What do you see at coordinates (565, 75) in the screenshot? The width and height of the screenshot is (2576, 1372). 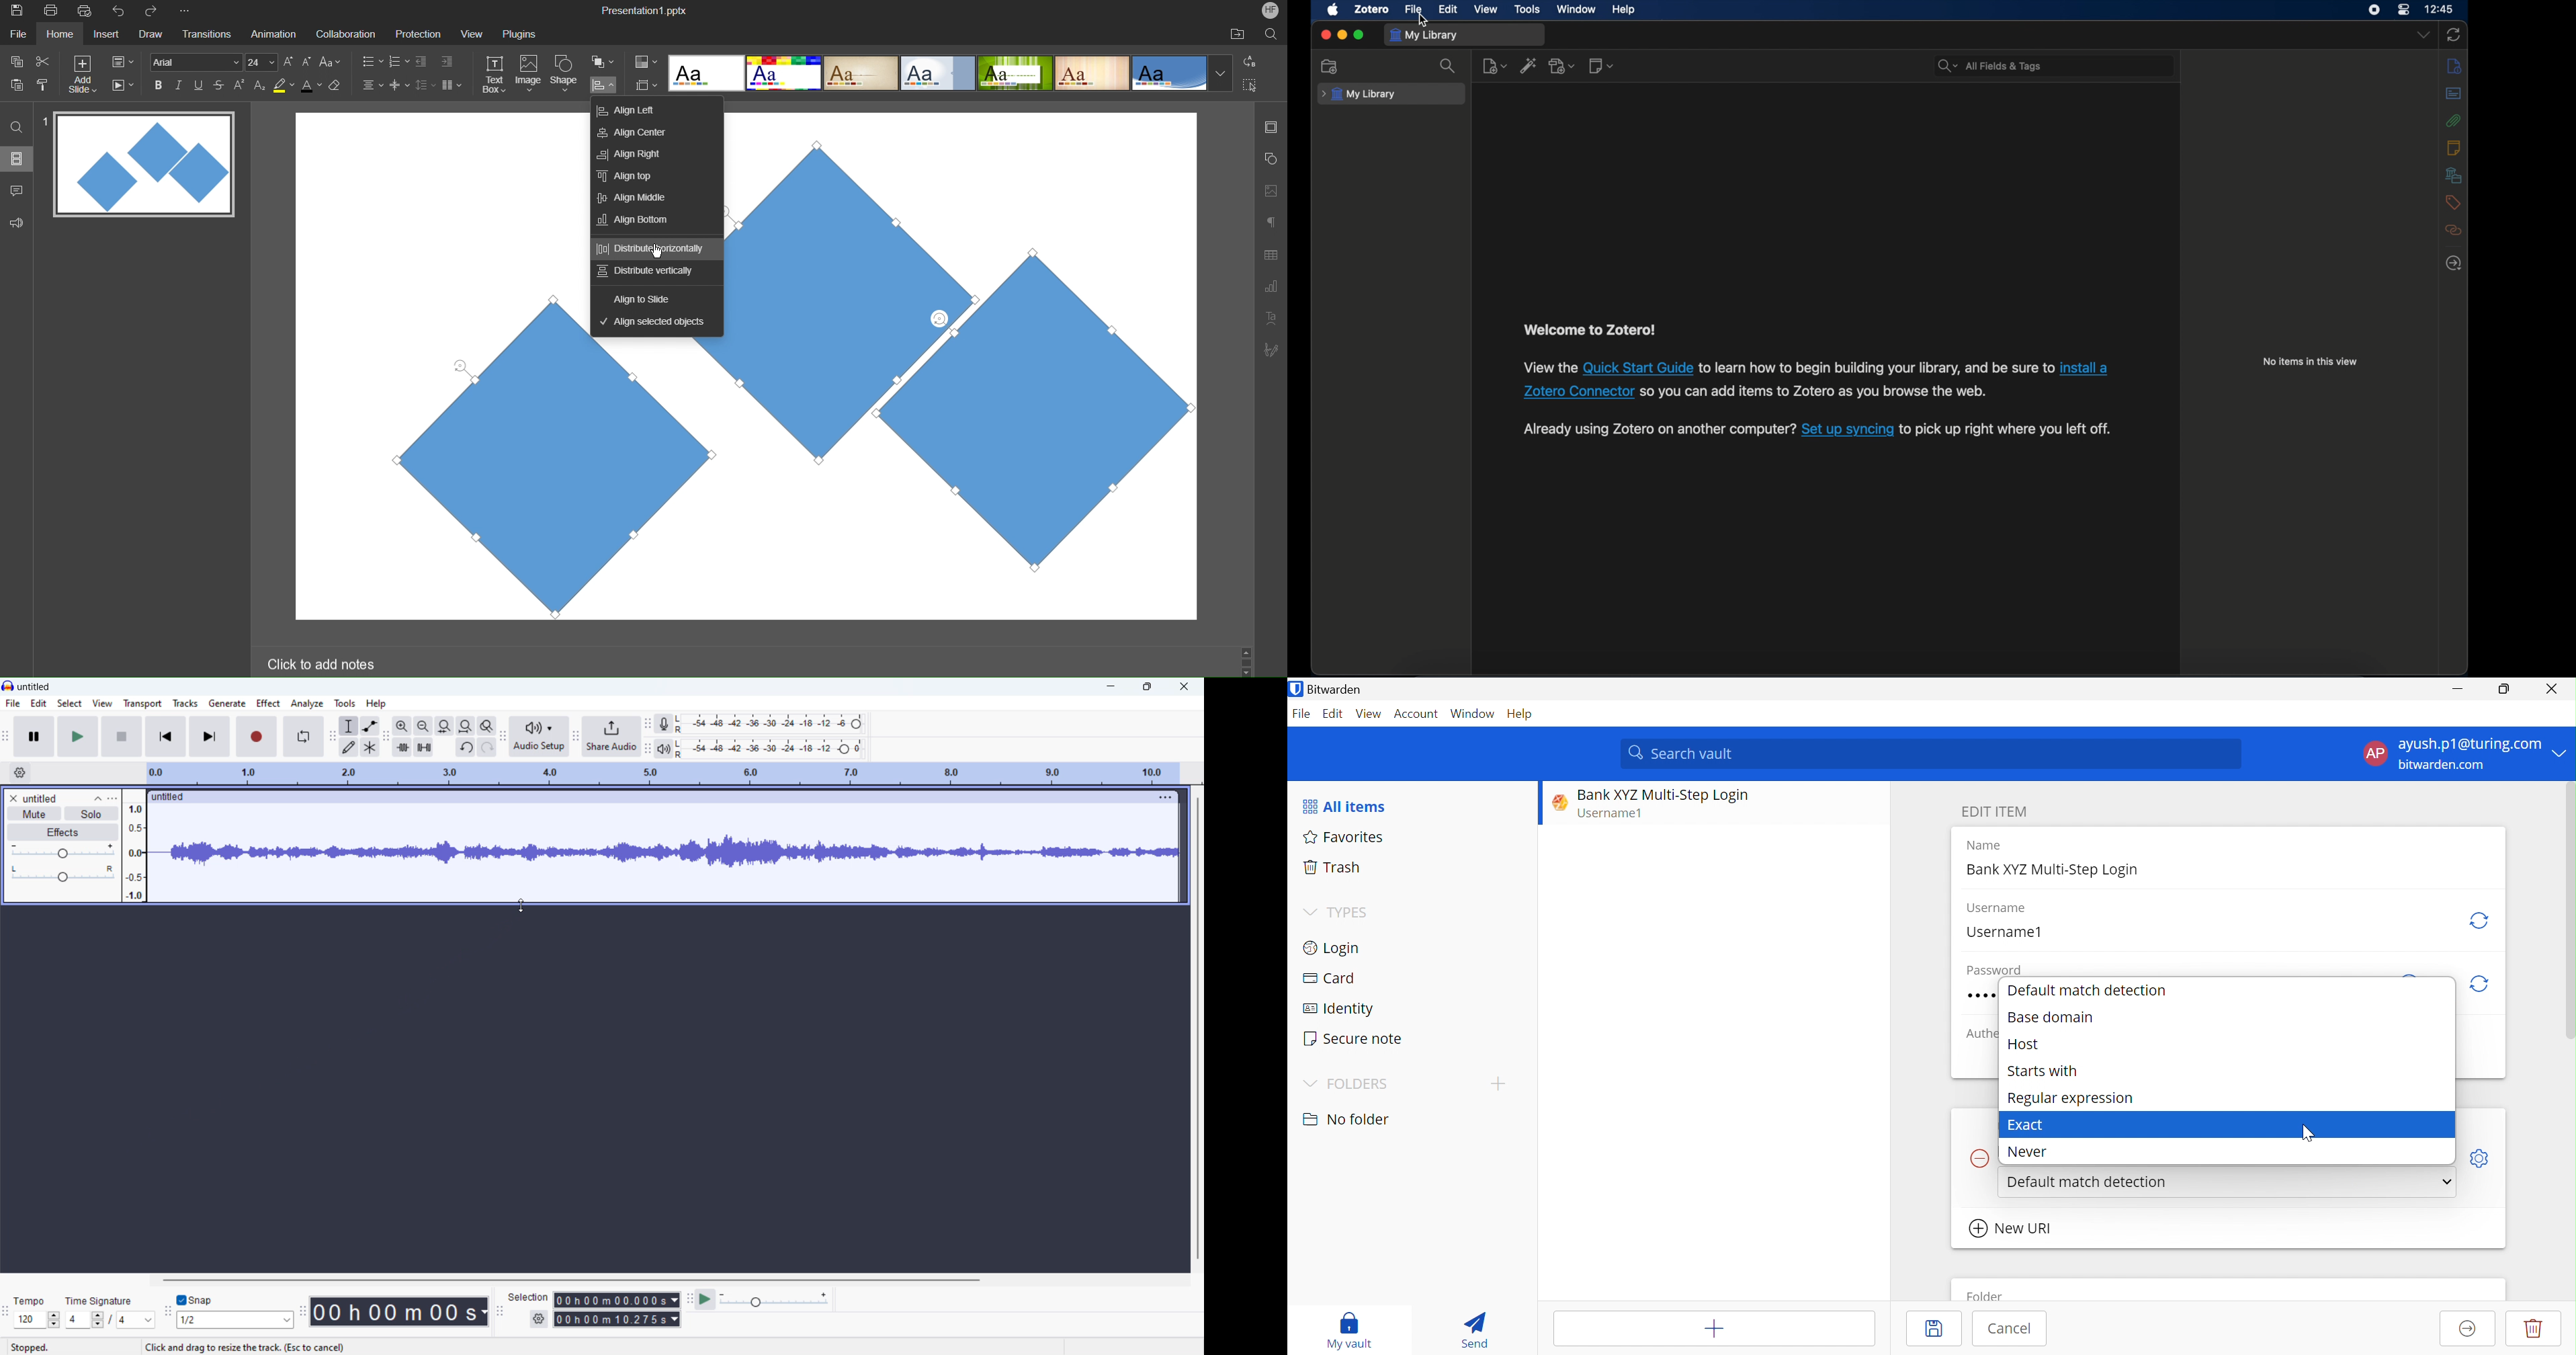 I see `Shape` at bounding box center [565, 75].